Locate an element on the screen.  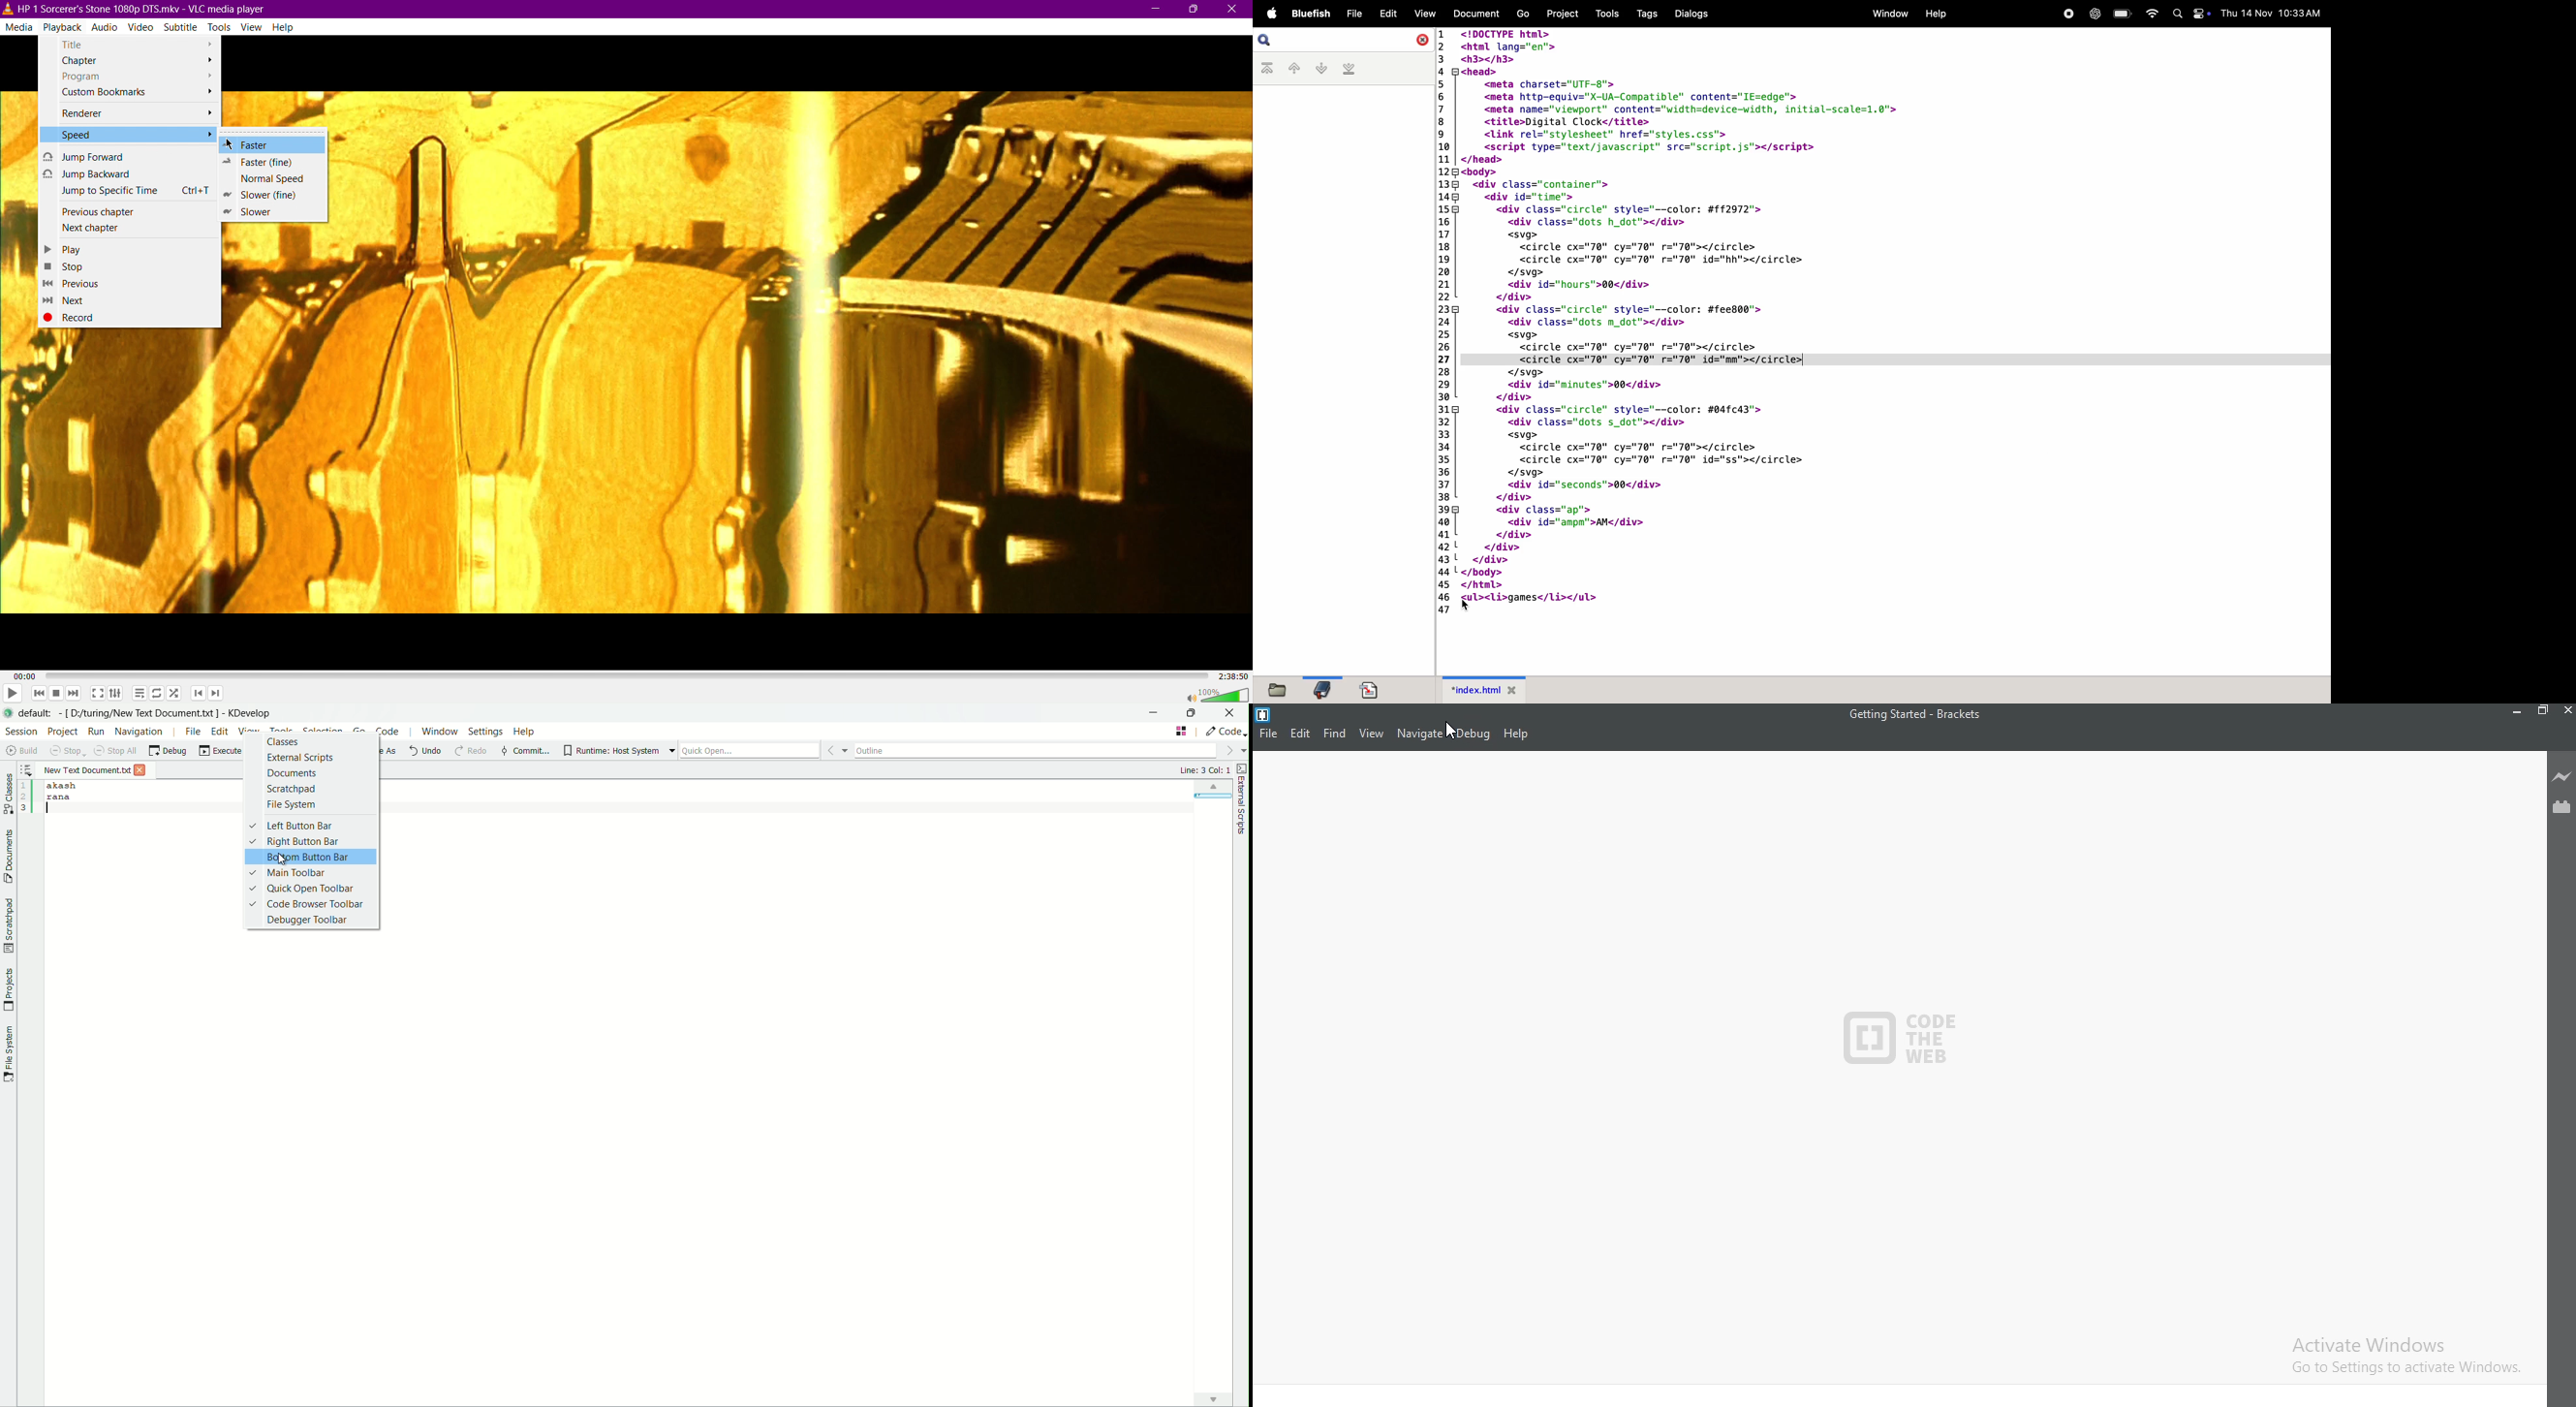
Program is located at coordinates (133, 76).